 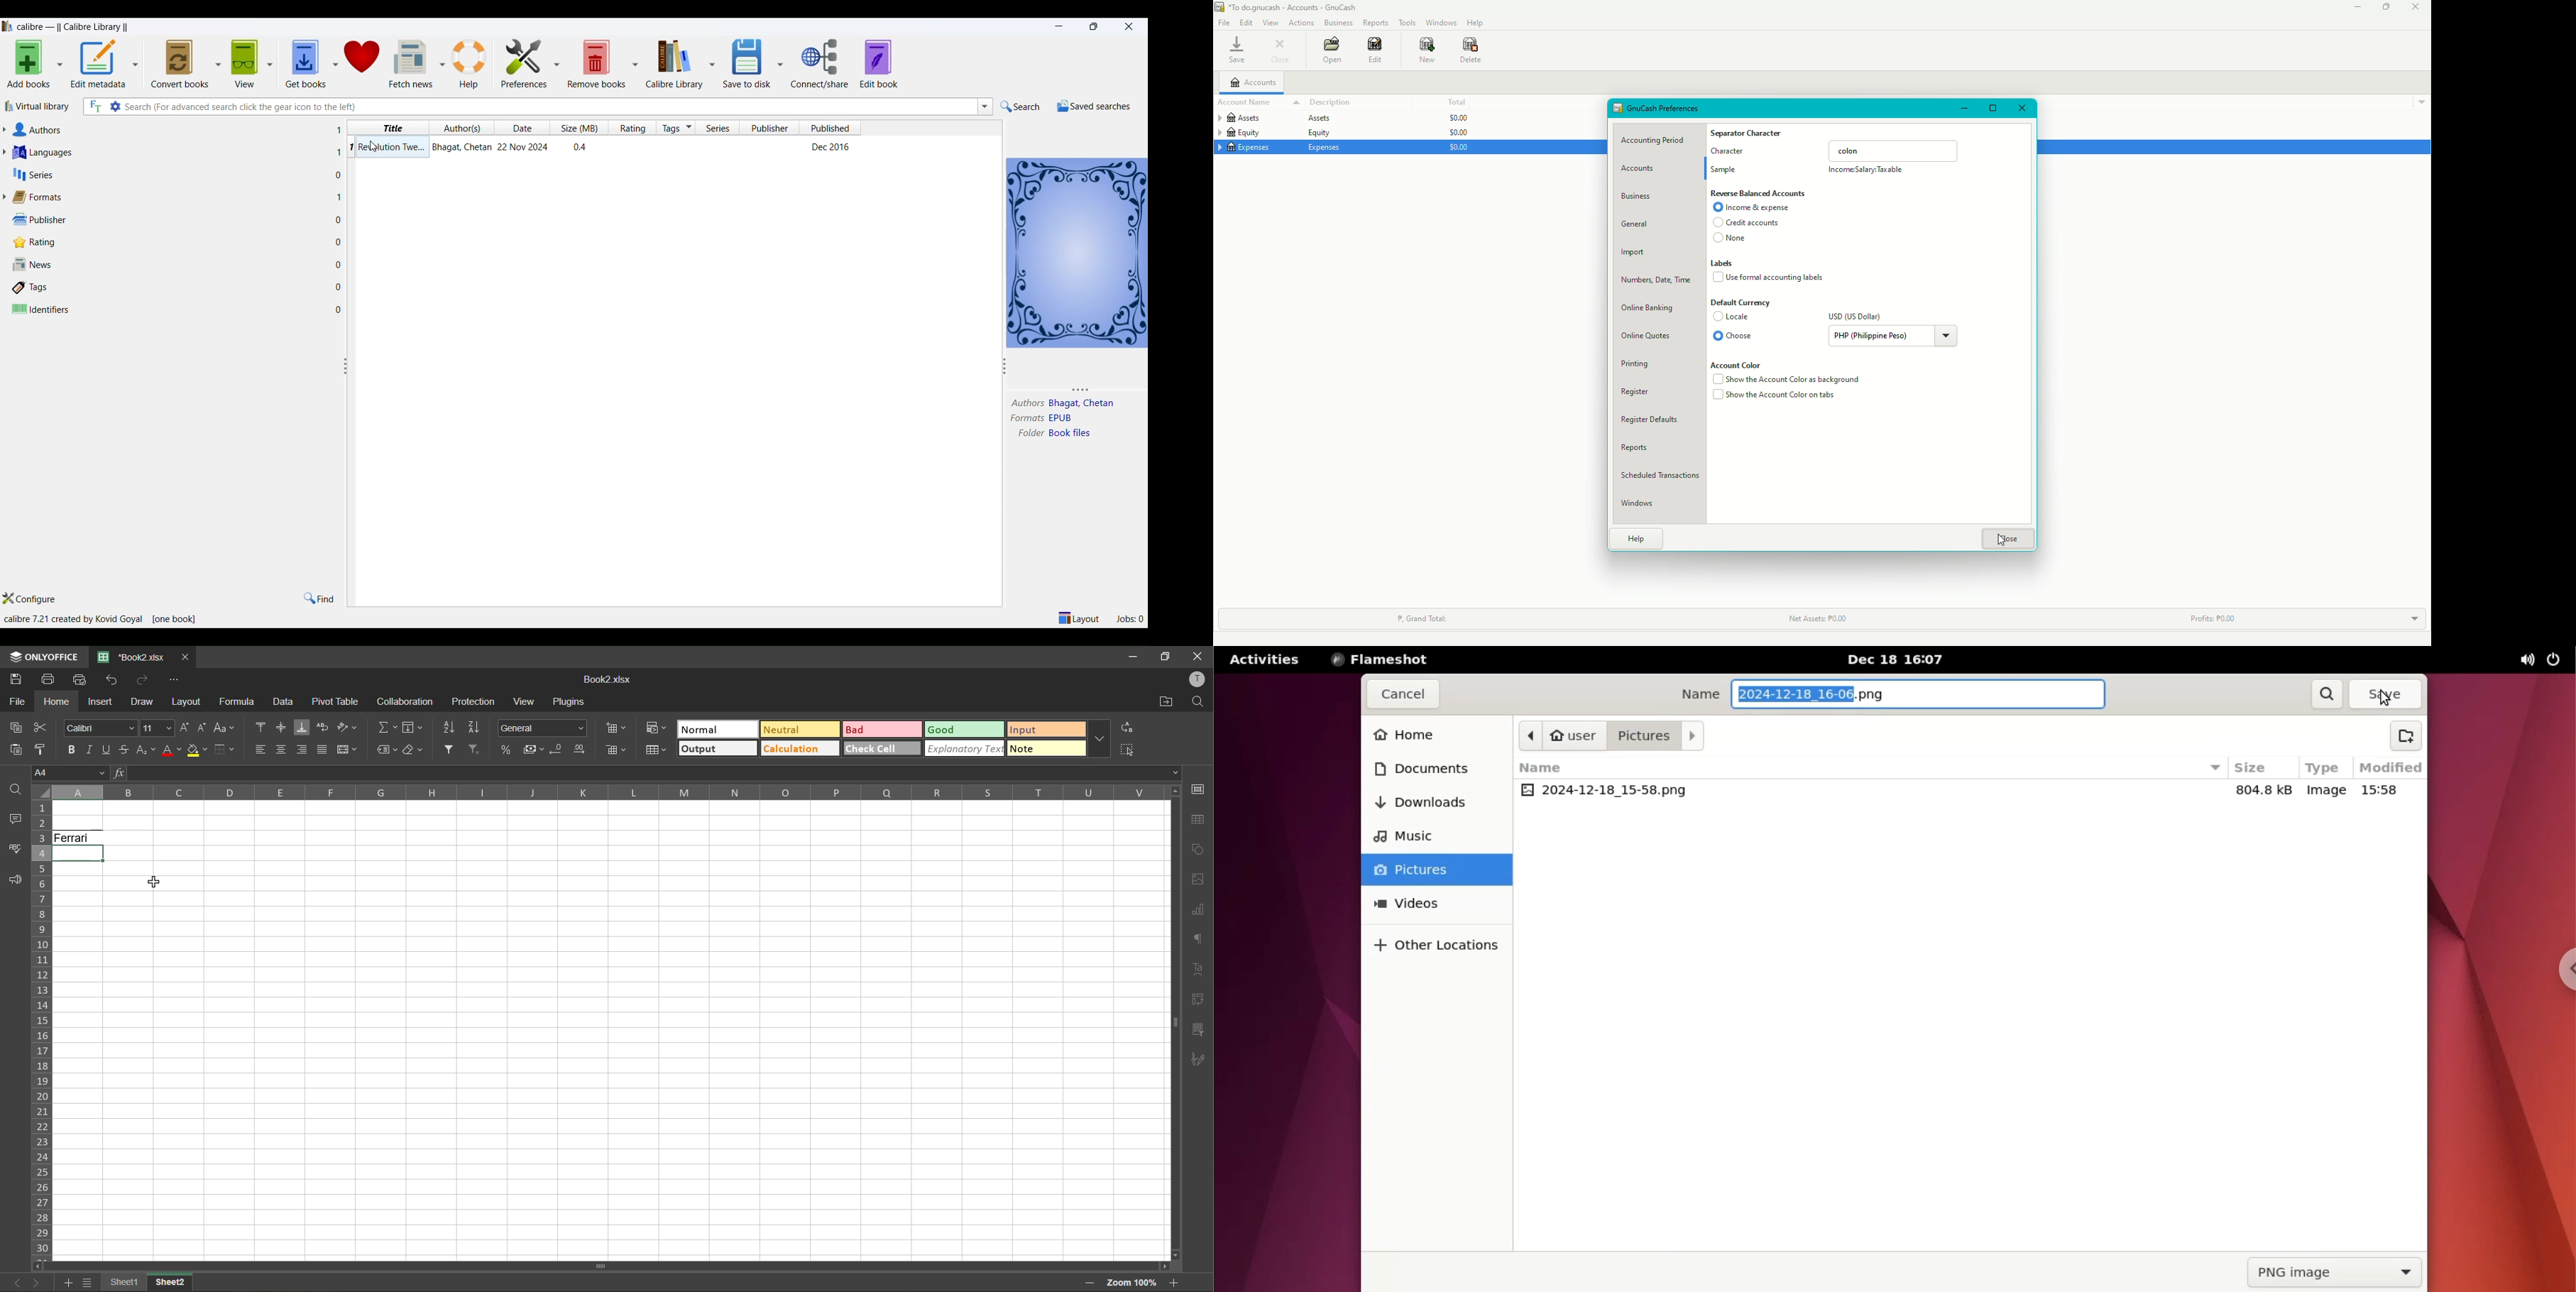 What do you see at coordinates (17, 727) in the screenshot?
I see `copy` at bounding box center [17, 727].